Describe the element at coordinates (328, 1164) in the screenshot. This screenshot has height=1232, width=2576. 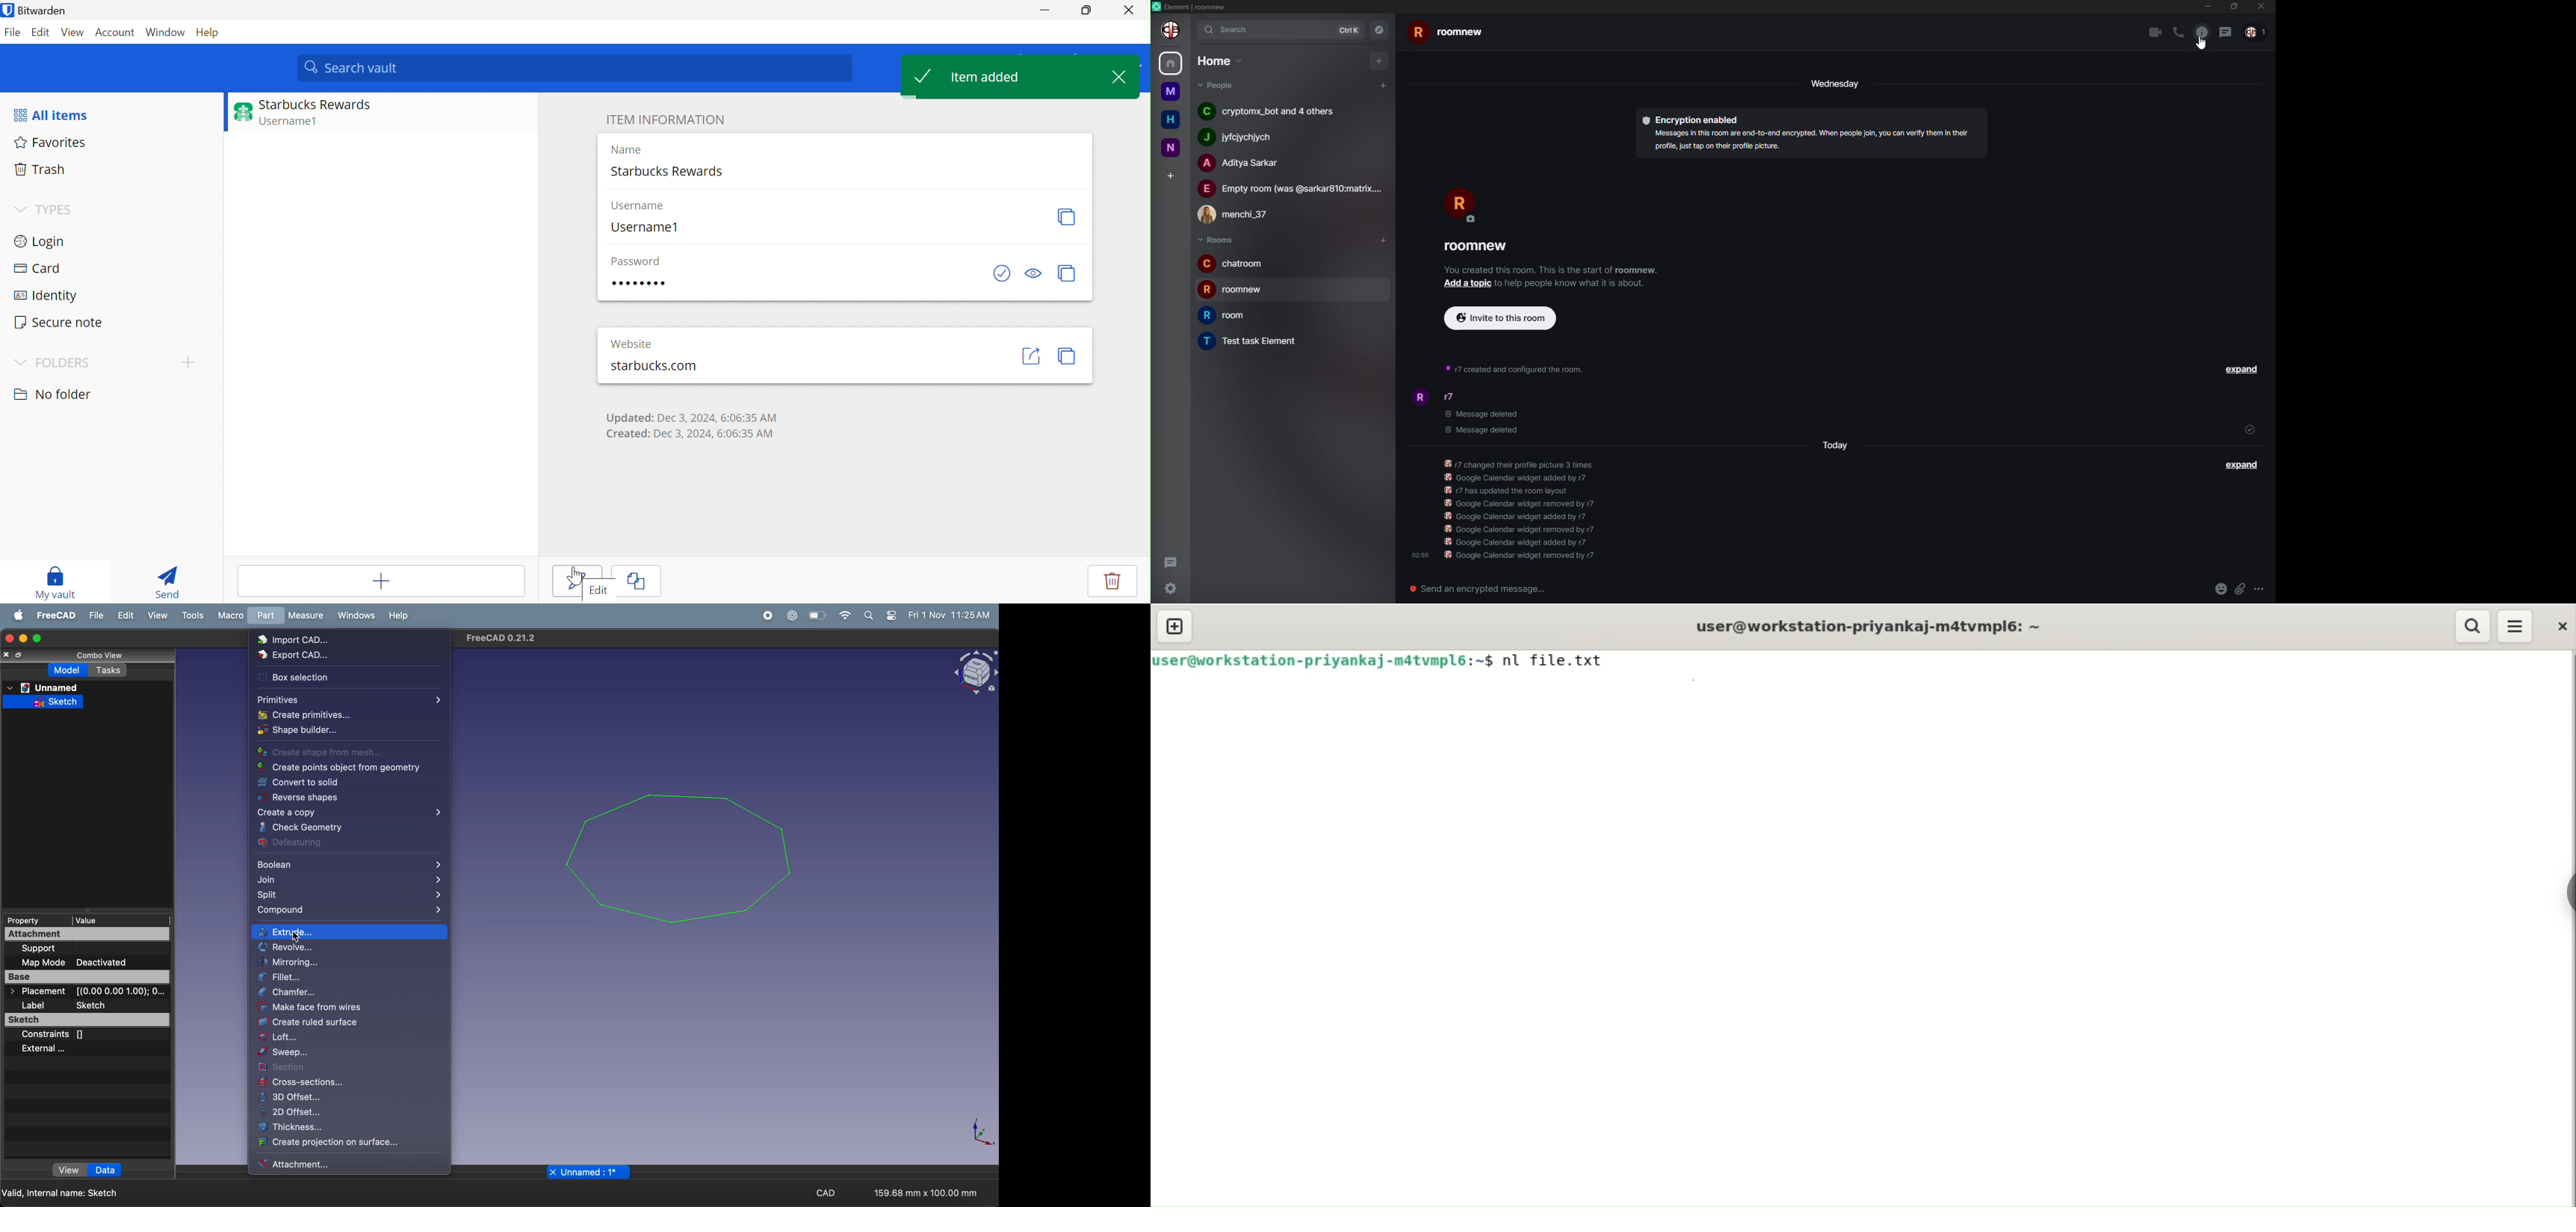
I see `attachment` at that location.